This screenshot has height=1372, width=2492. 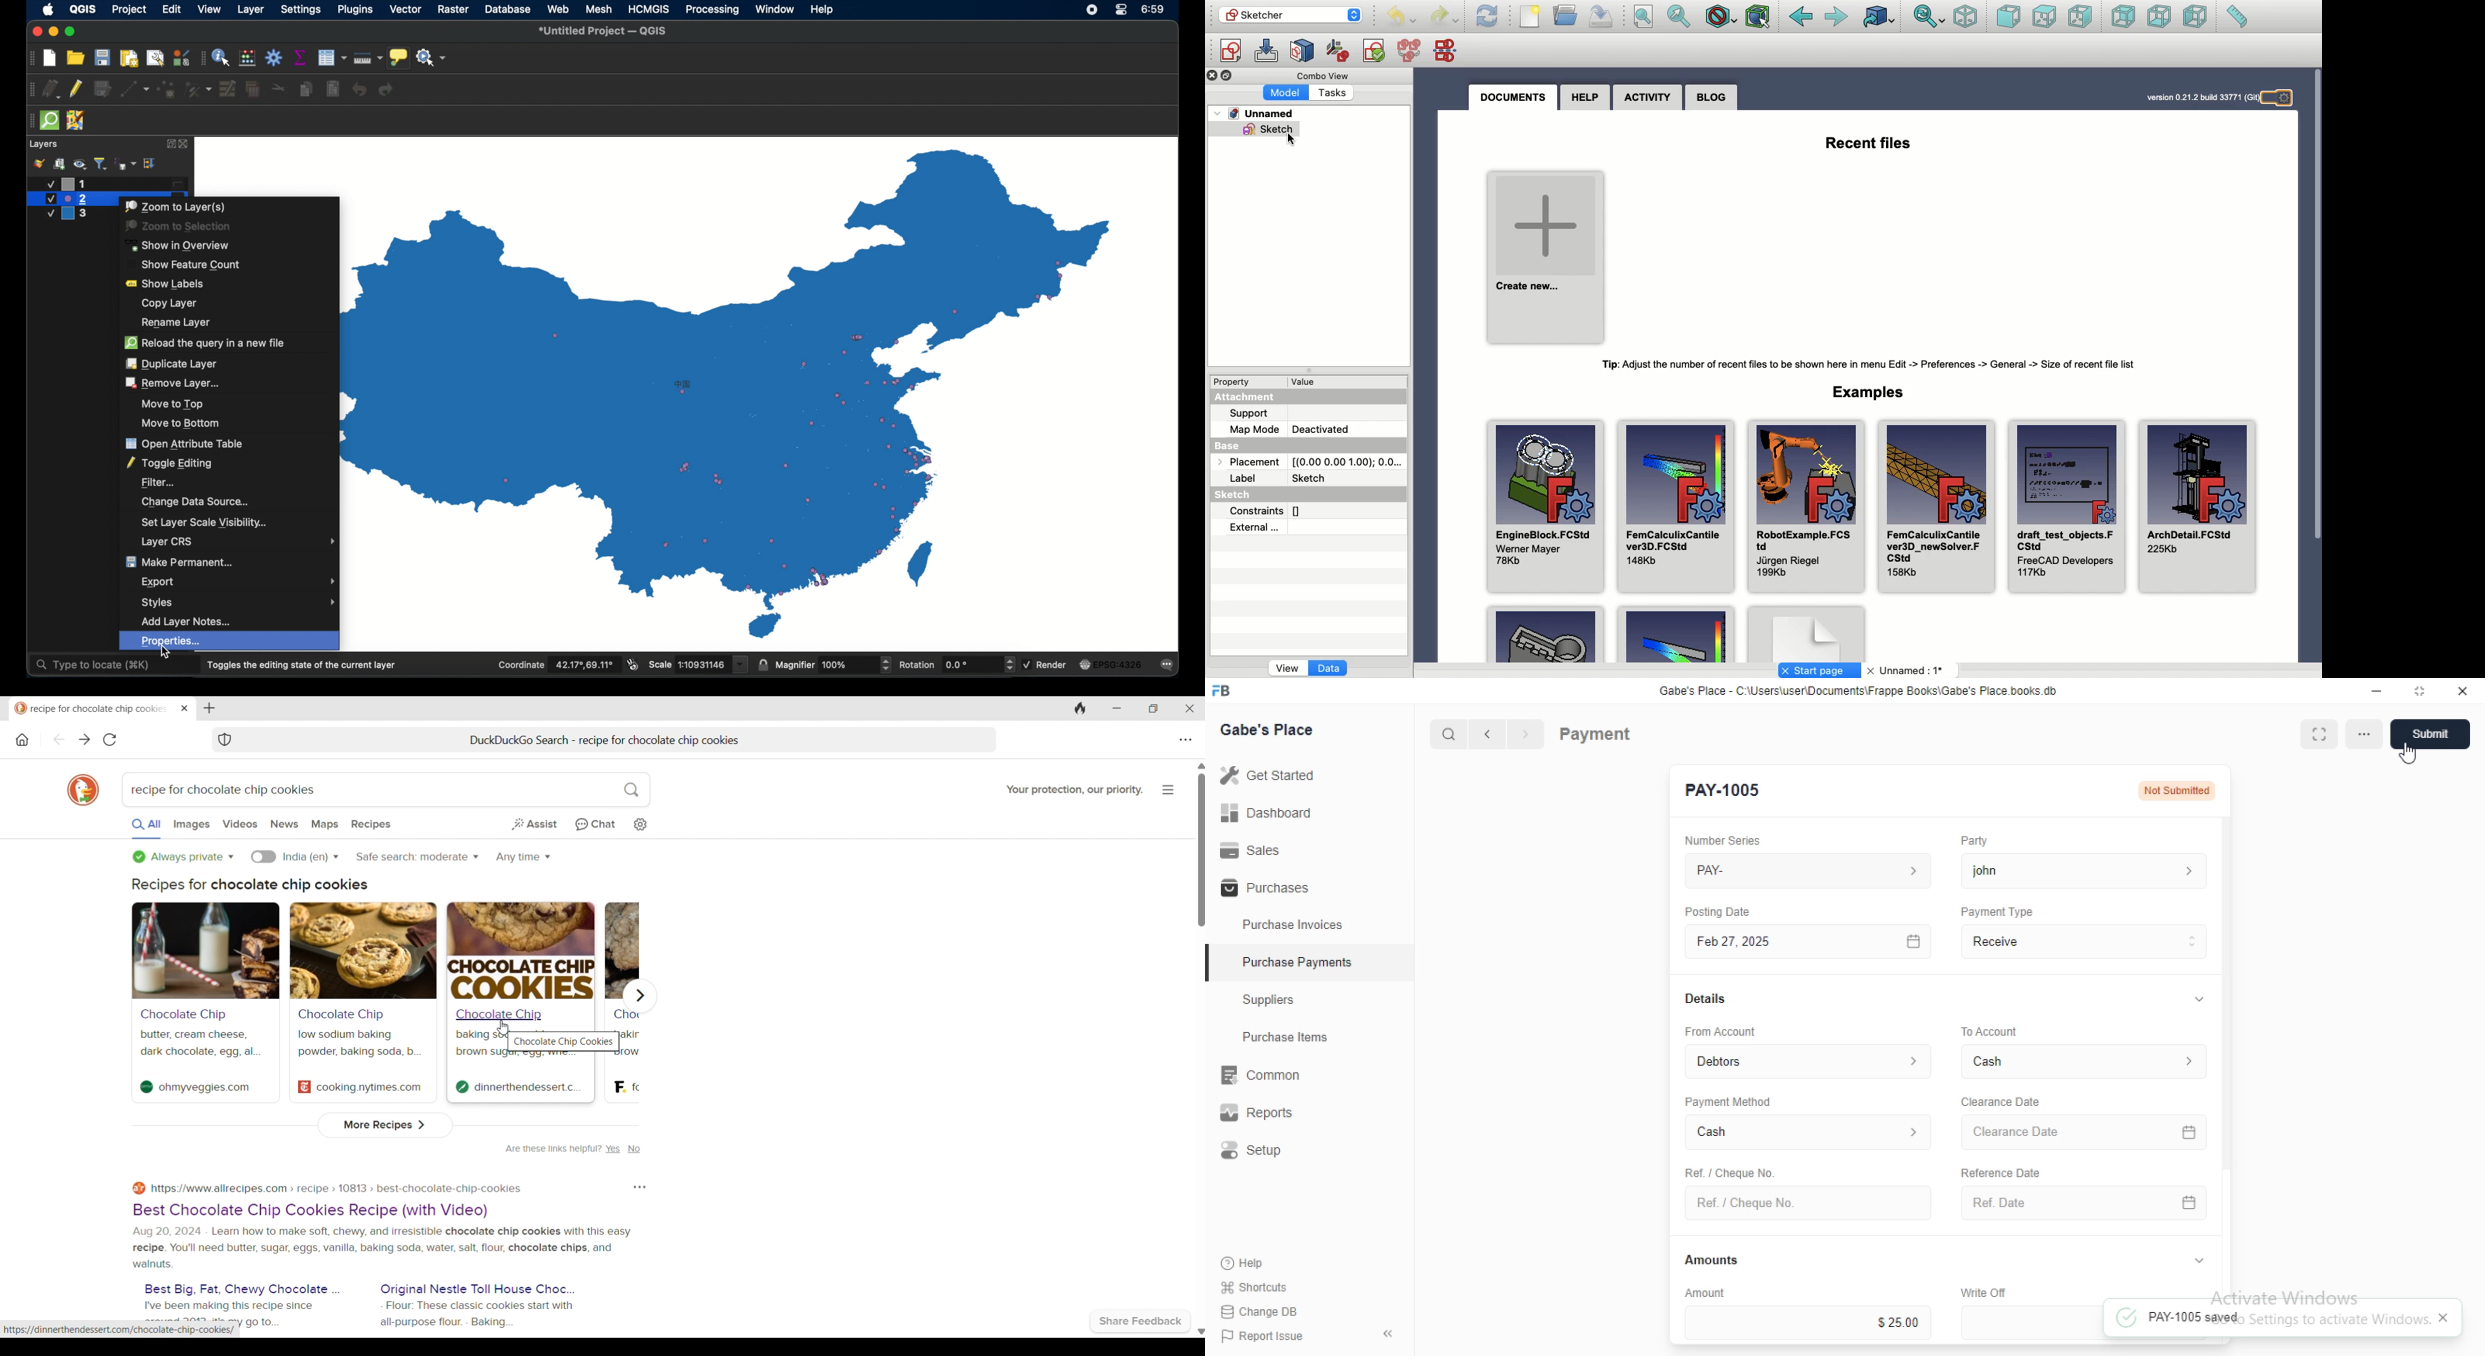 I want to click on Fit all, so click(x=1643, y=17).